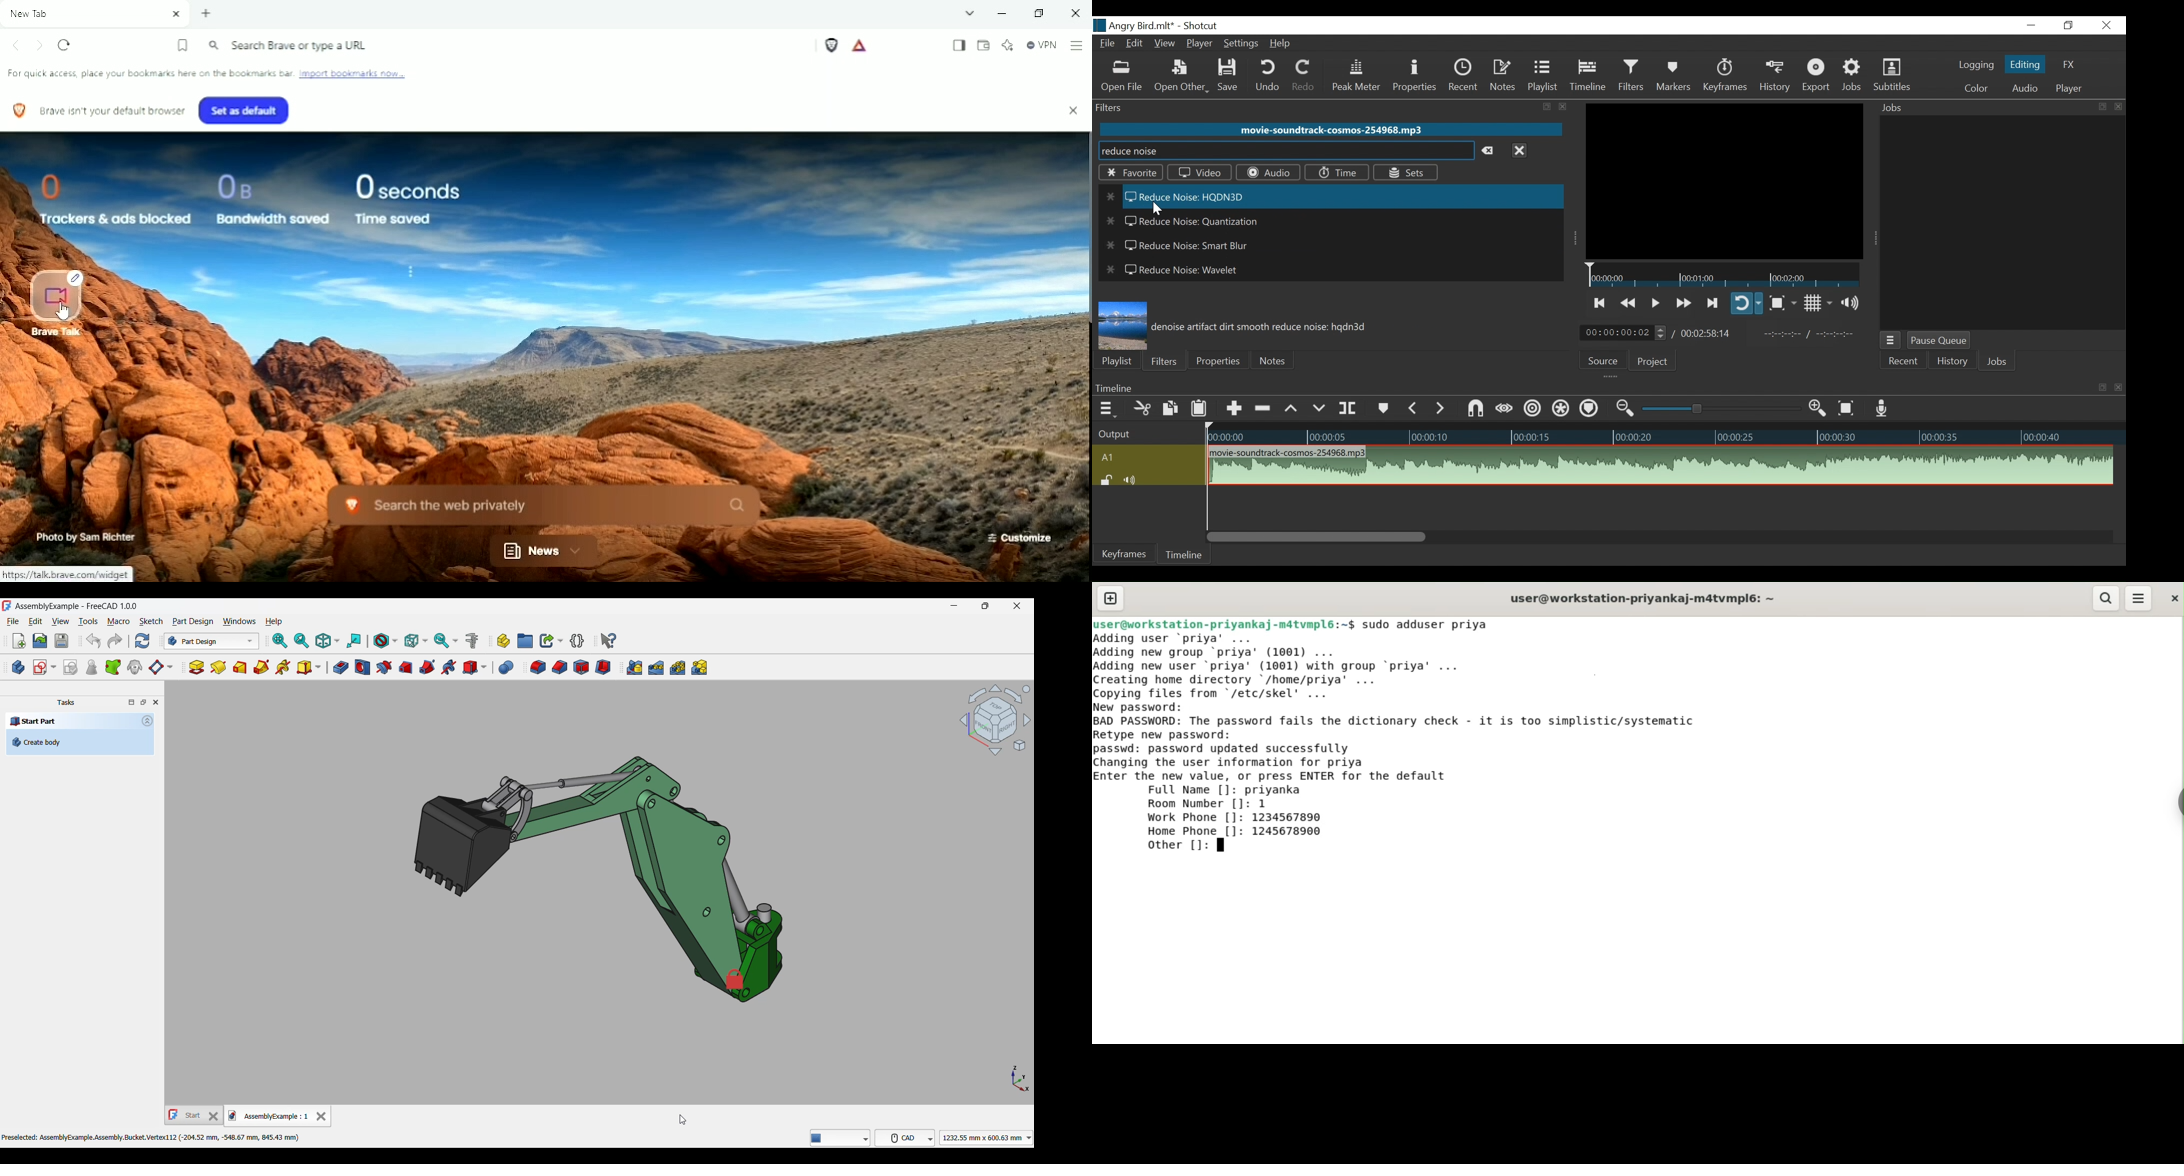  Describe the element at coordinates (1317, 537) in the screenshot. I see `Vertical Scroll bar` at that location.